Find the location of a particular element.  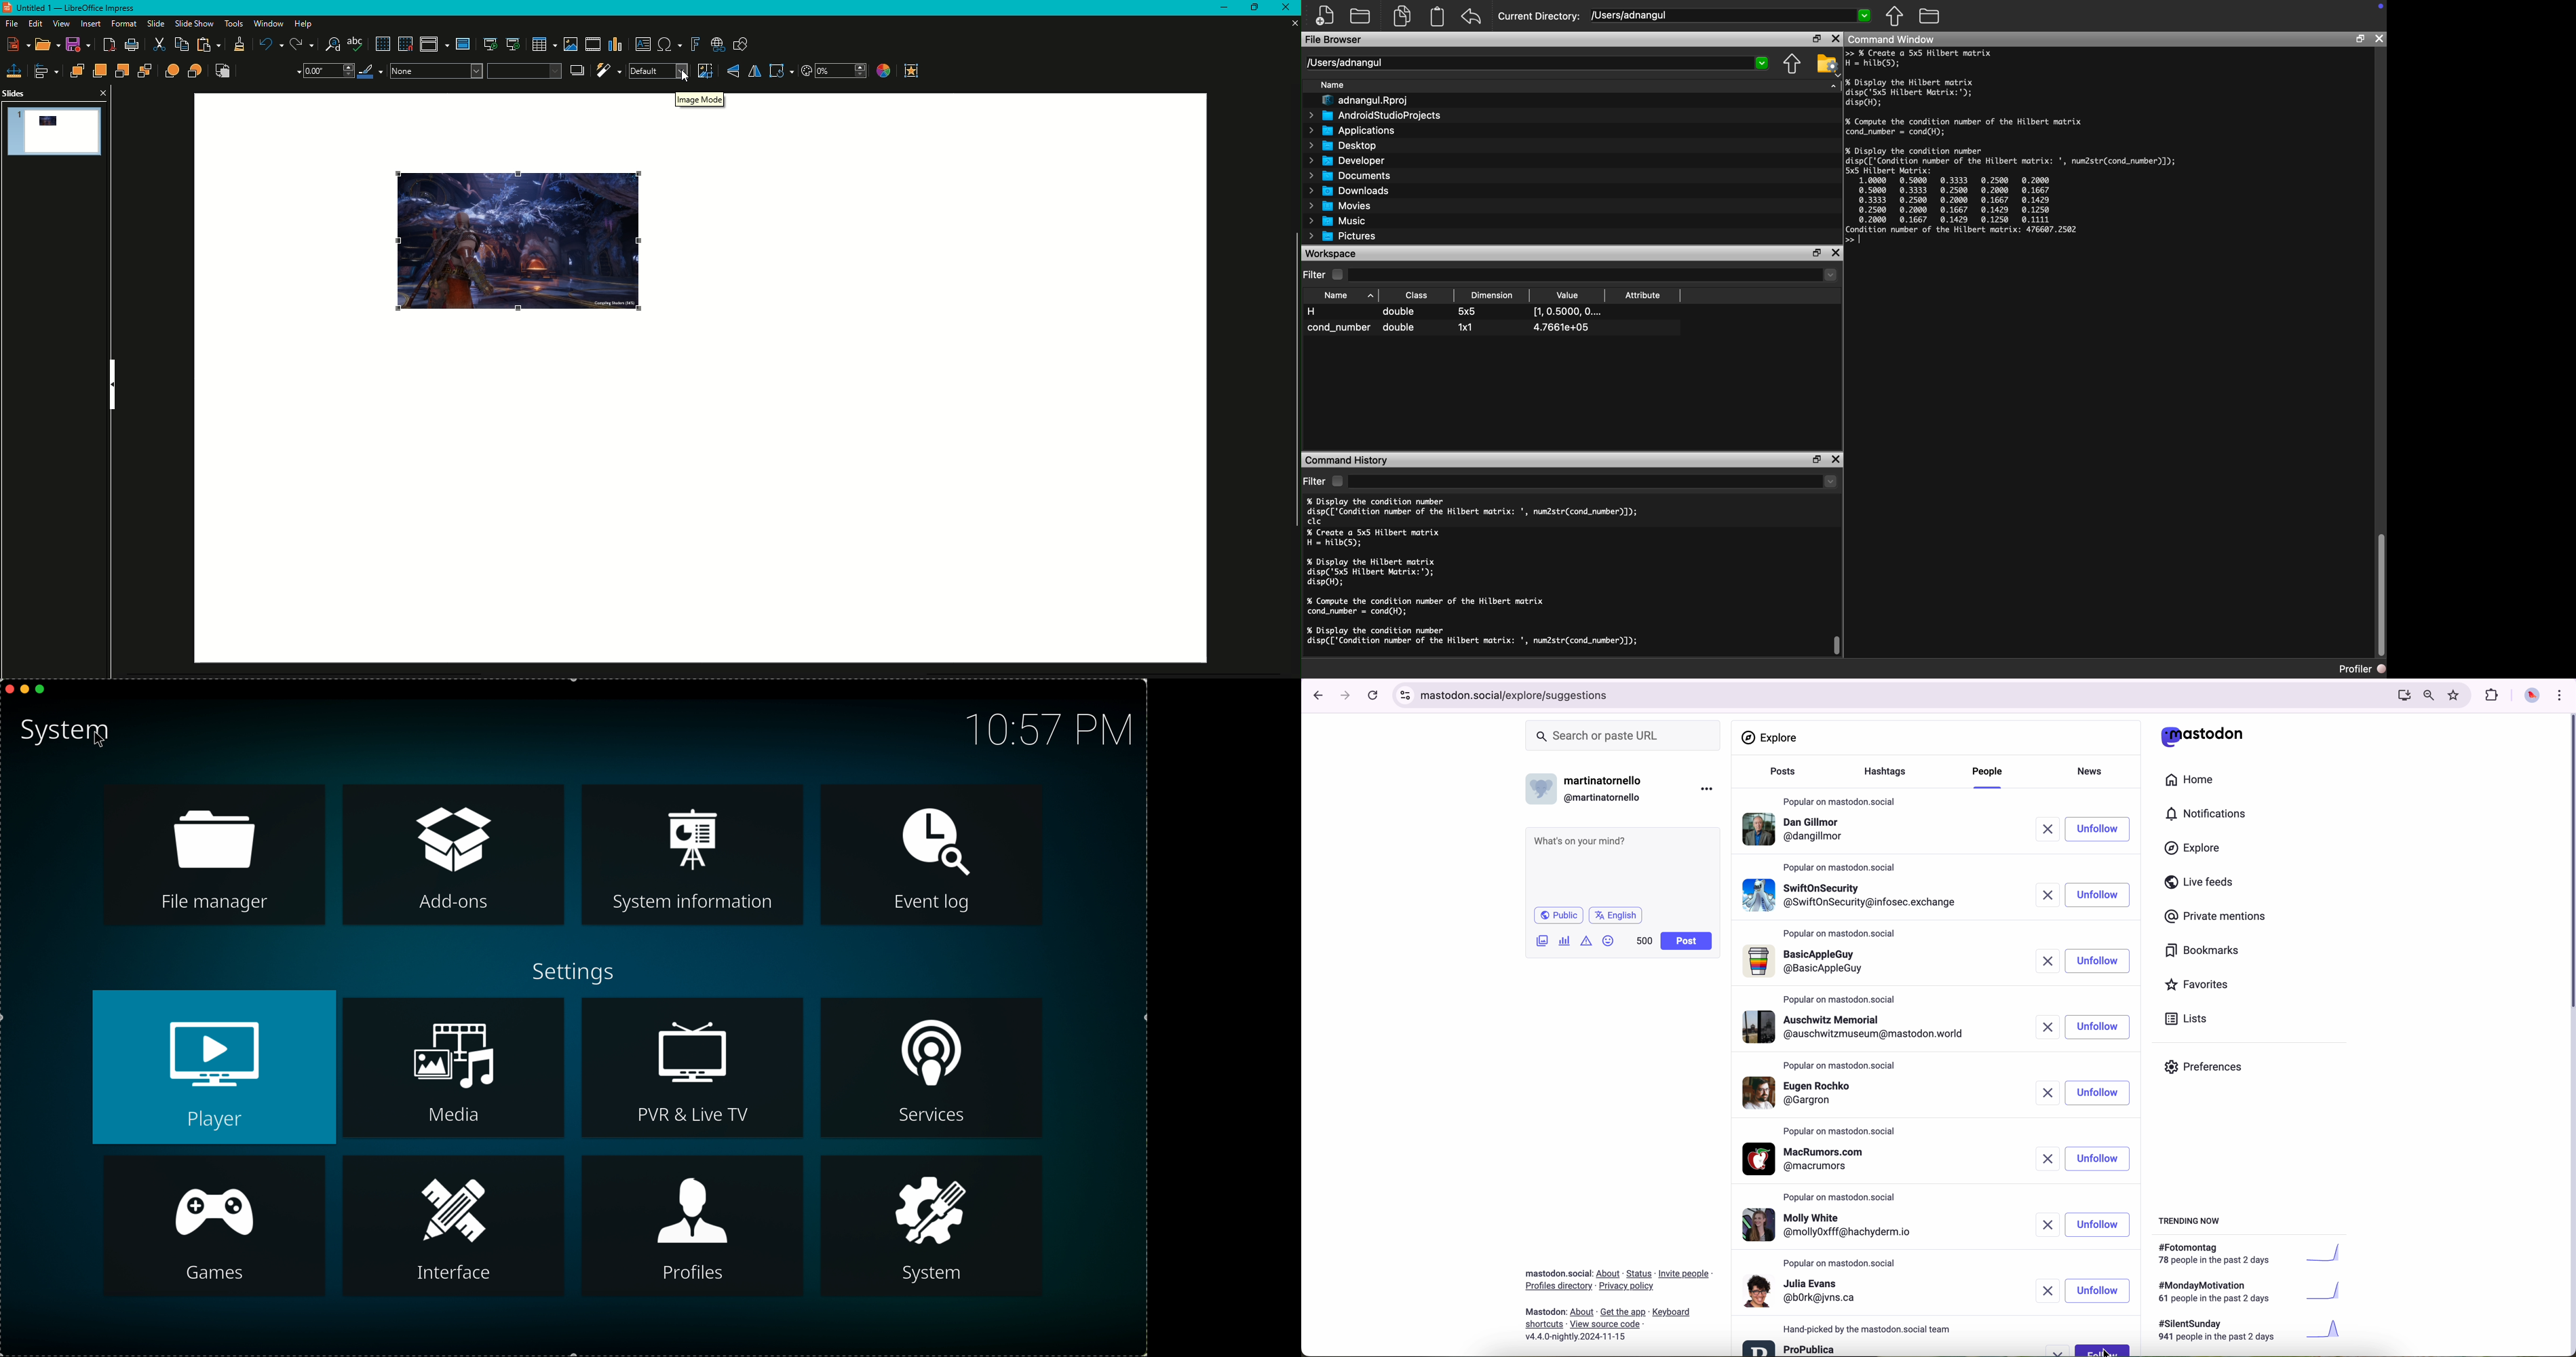

extensions is located at coordinates (2493, 696).